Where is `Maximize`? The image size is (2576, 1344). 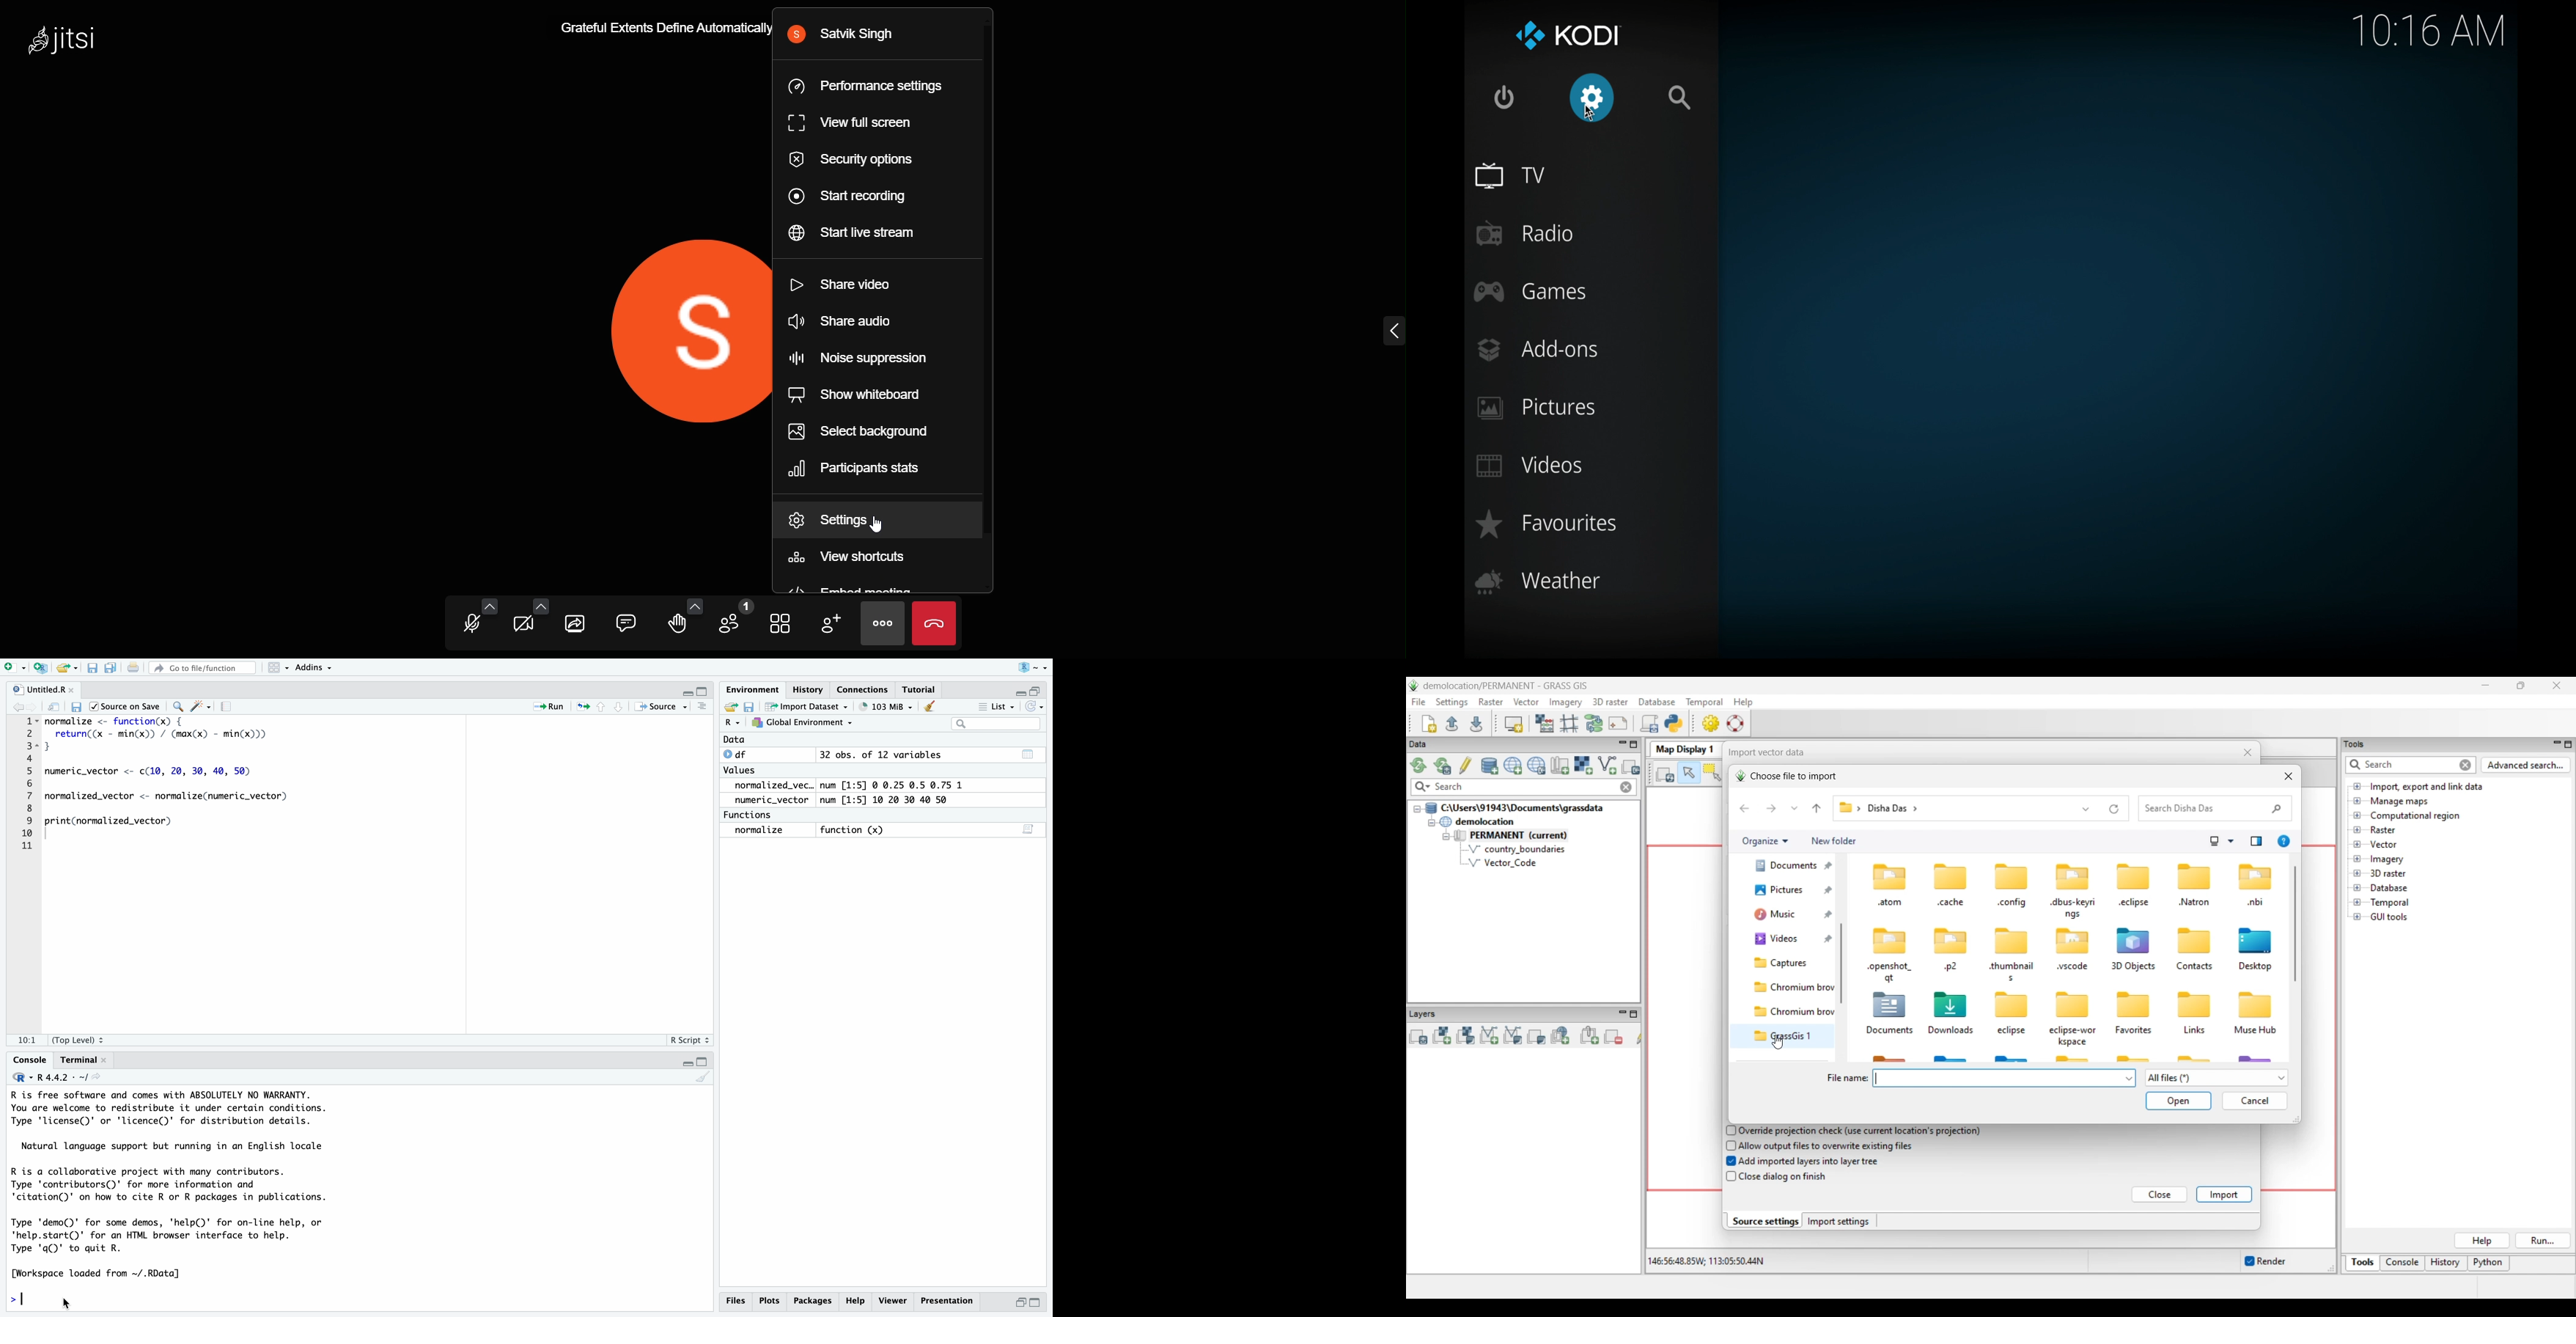
Maximize is located at coordinates (704, 692).